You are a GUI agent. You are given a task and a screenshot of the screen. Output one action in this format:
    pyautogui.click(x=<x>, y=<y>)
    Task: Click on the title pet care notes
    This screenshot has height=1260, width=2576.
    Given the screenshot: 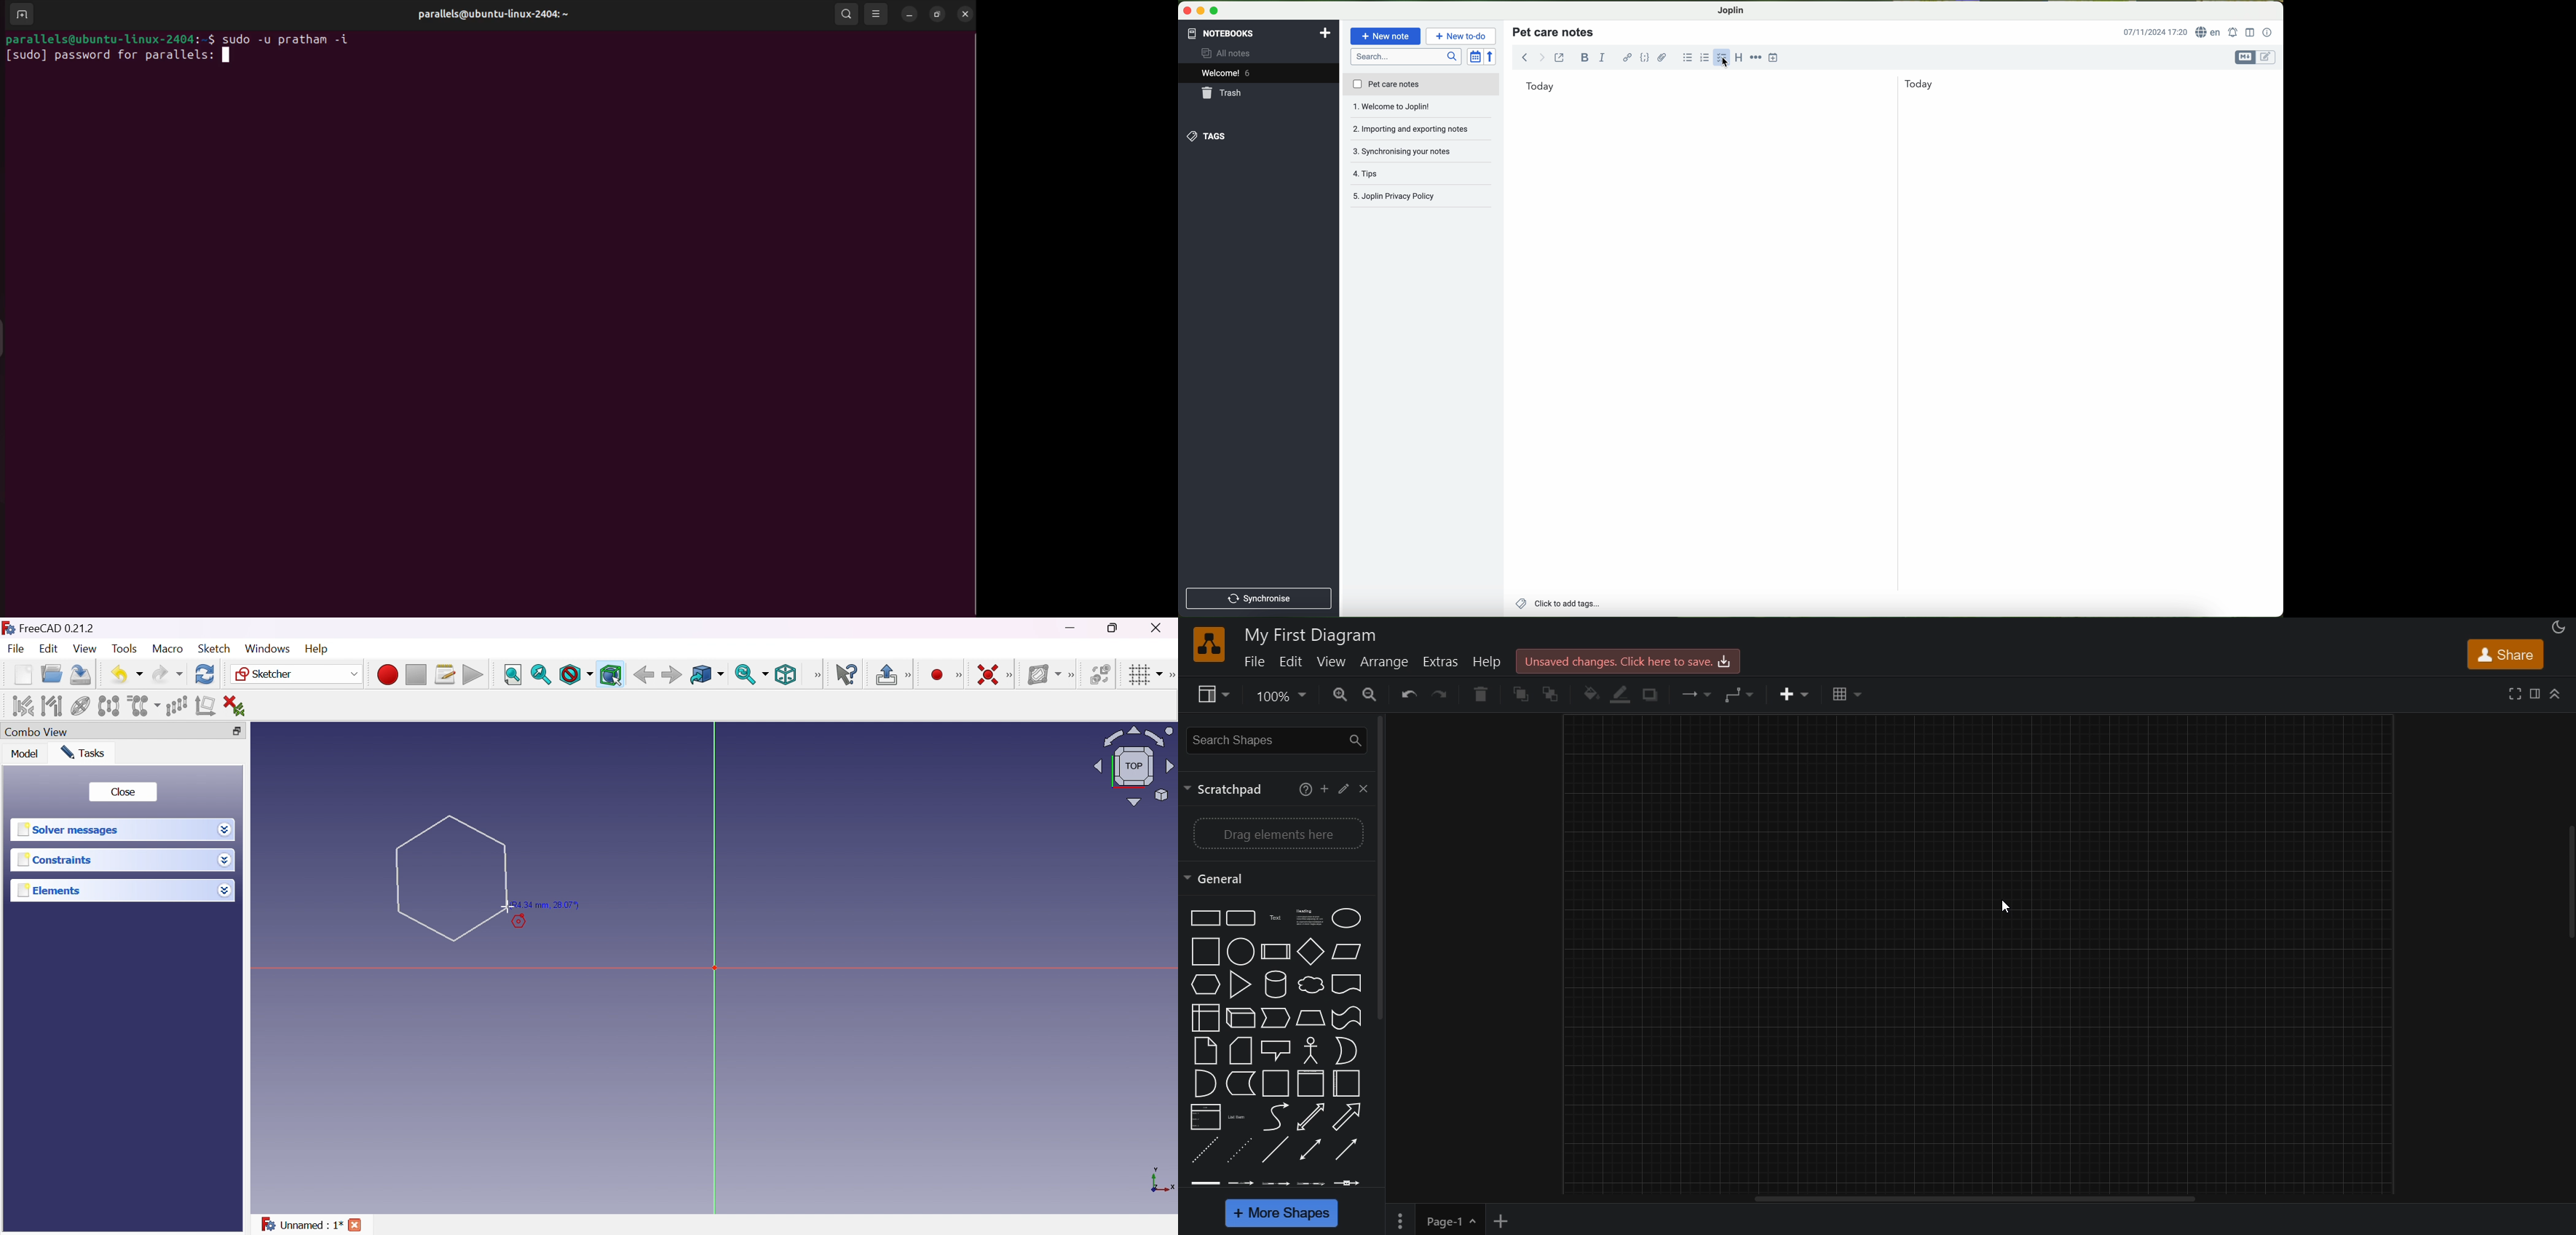 What is the action you would take?
    pyautogui.click(x=1555, y=31)
    